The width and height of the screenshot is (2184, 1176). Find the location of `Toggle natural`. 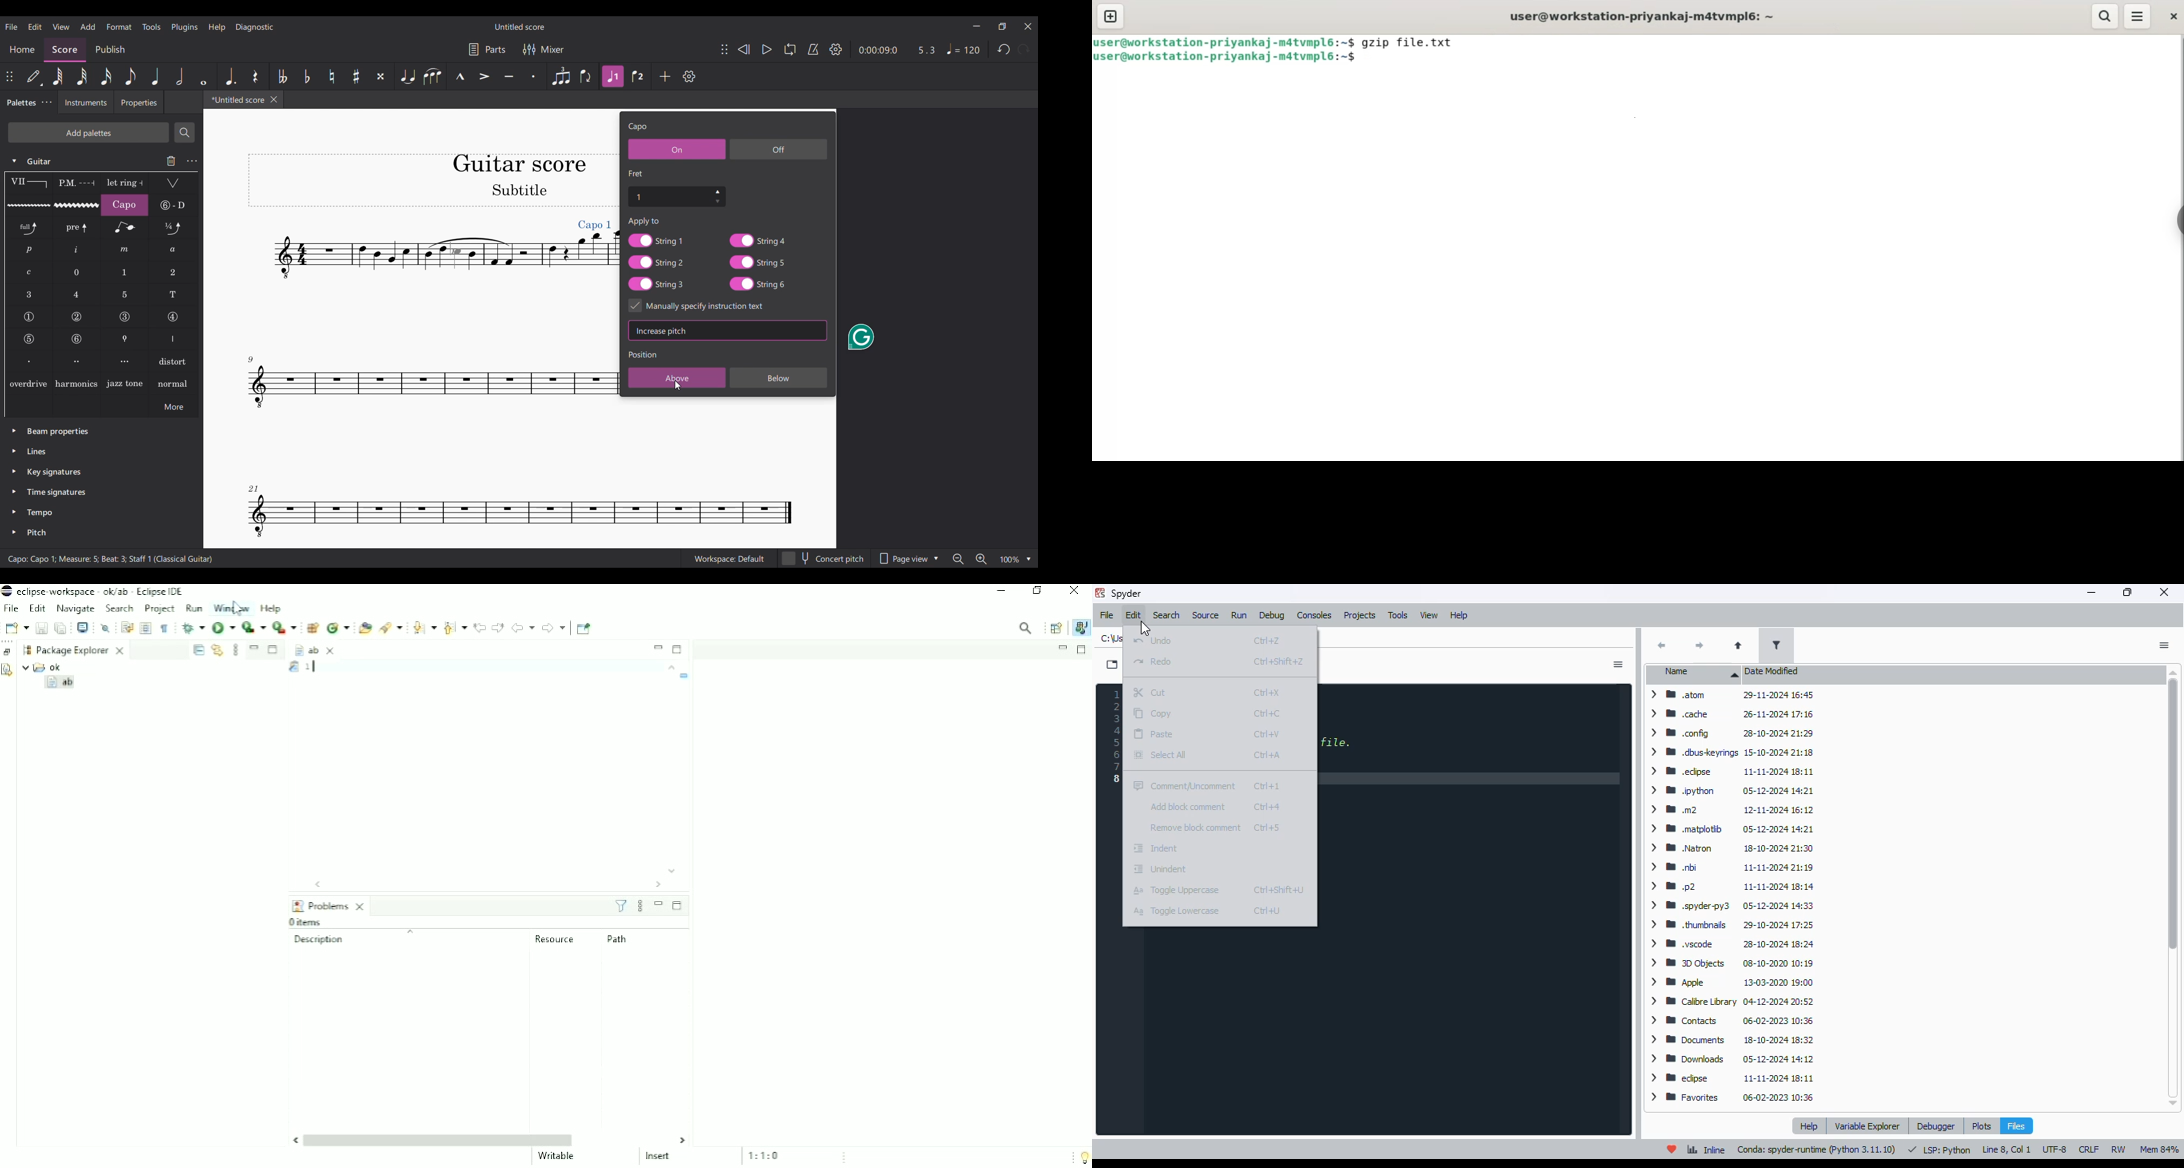

Toggle natural is located at coordinates (331, 76).